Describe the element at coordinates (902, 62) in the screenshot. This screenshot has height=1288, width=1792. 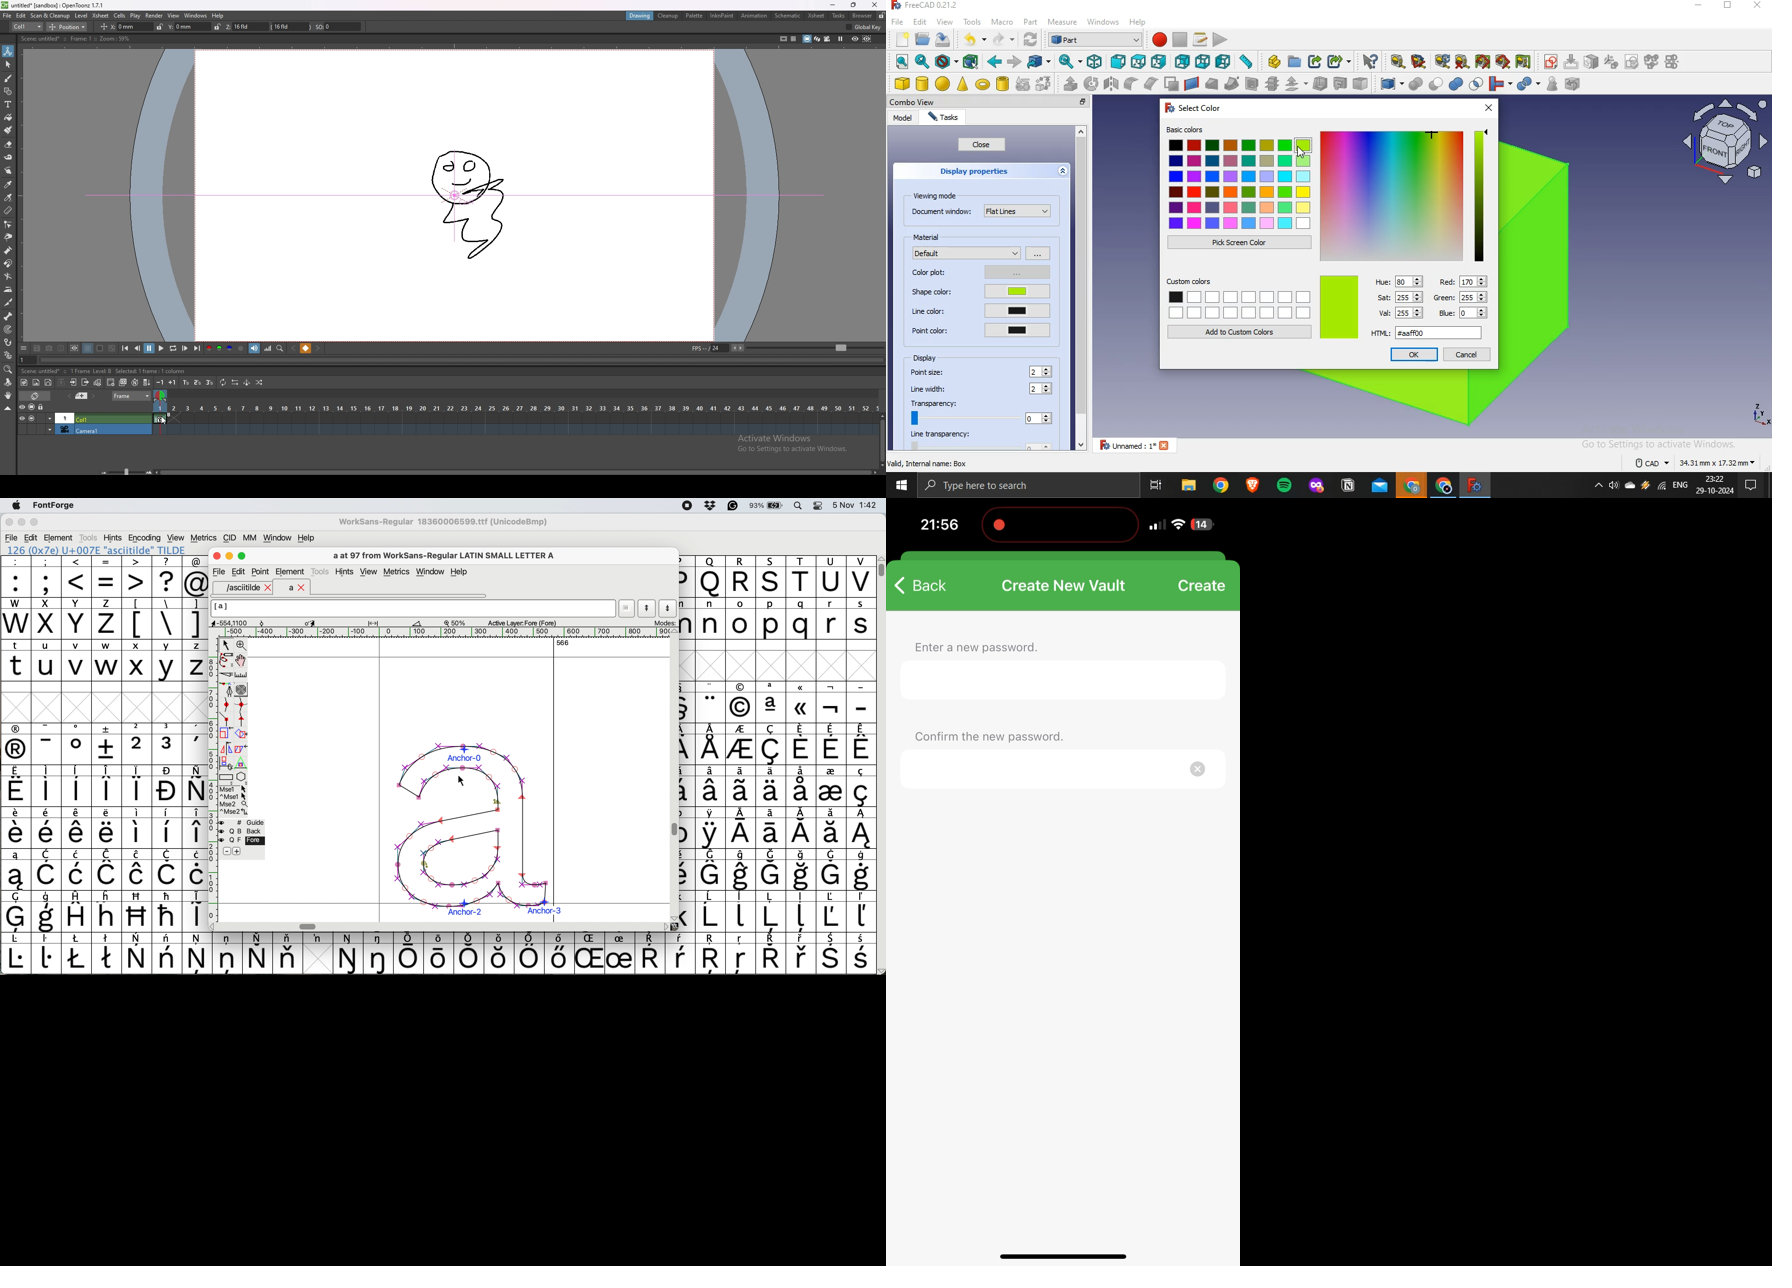
I see `fit all` at that location.